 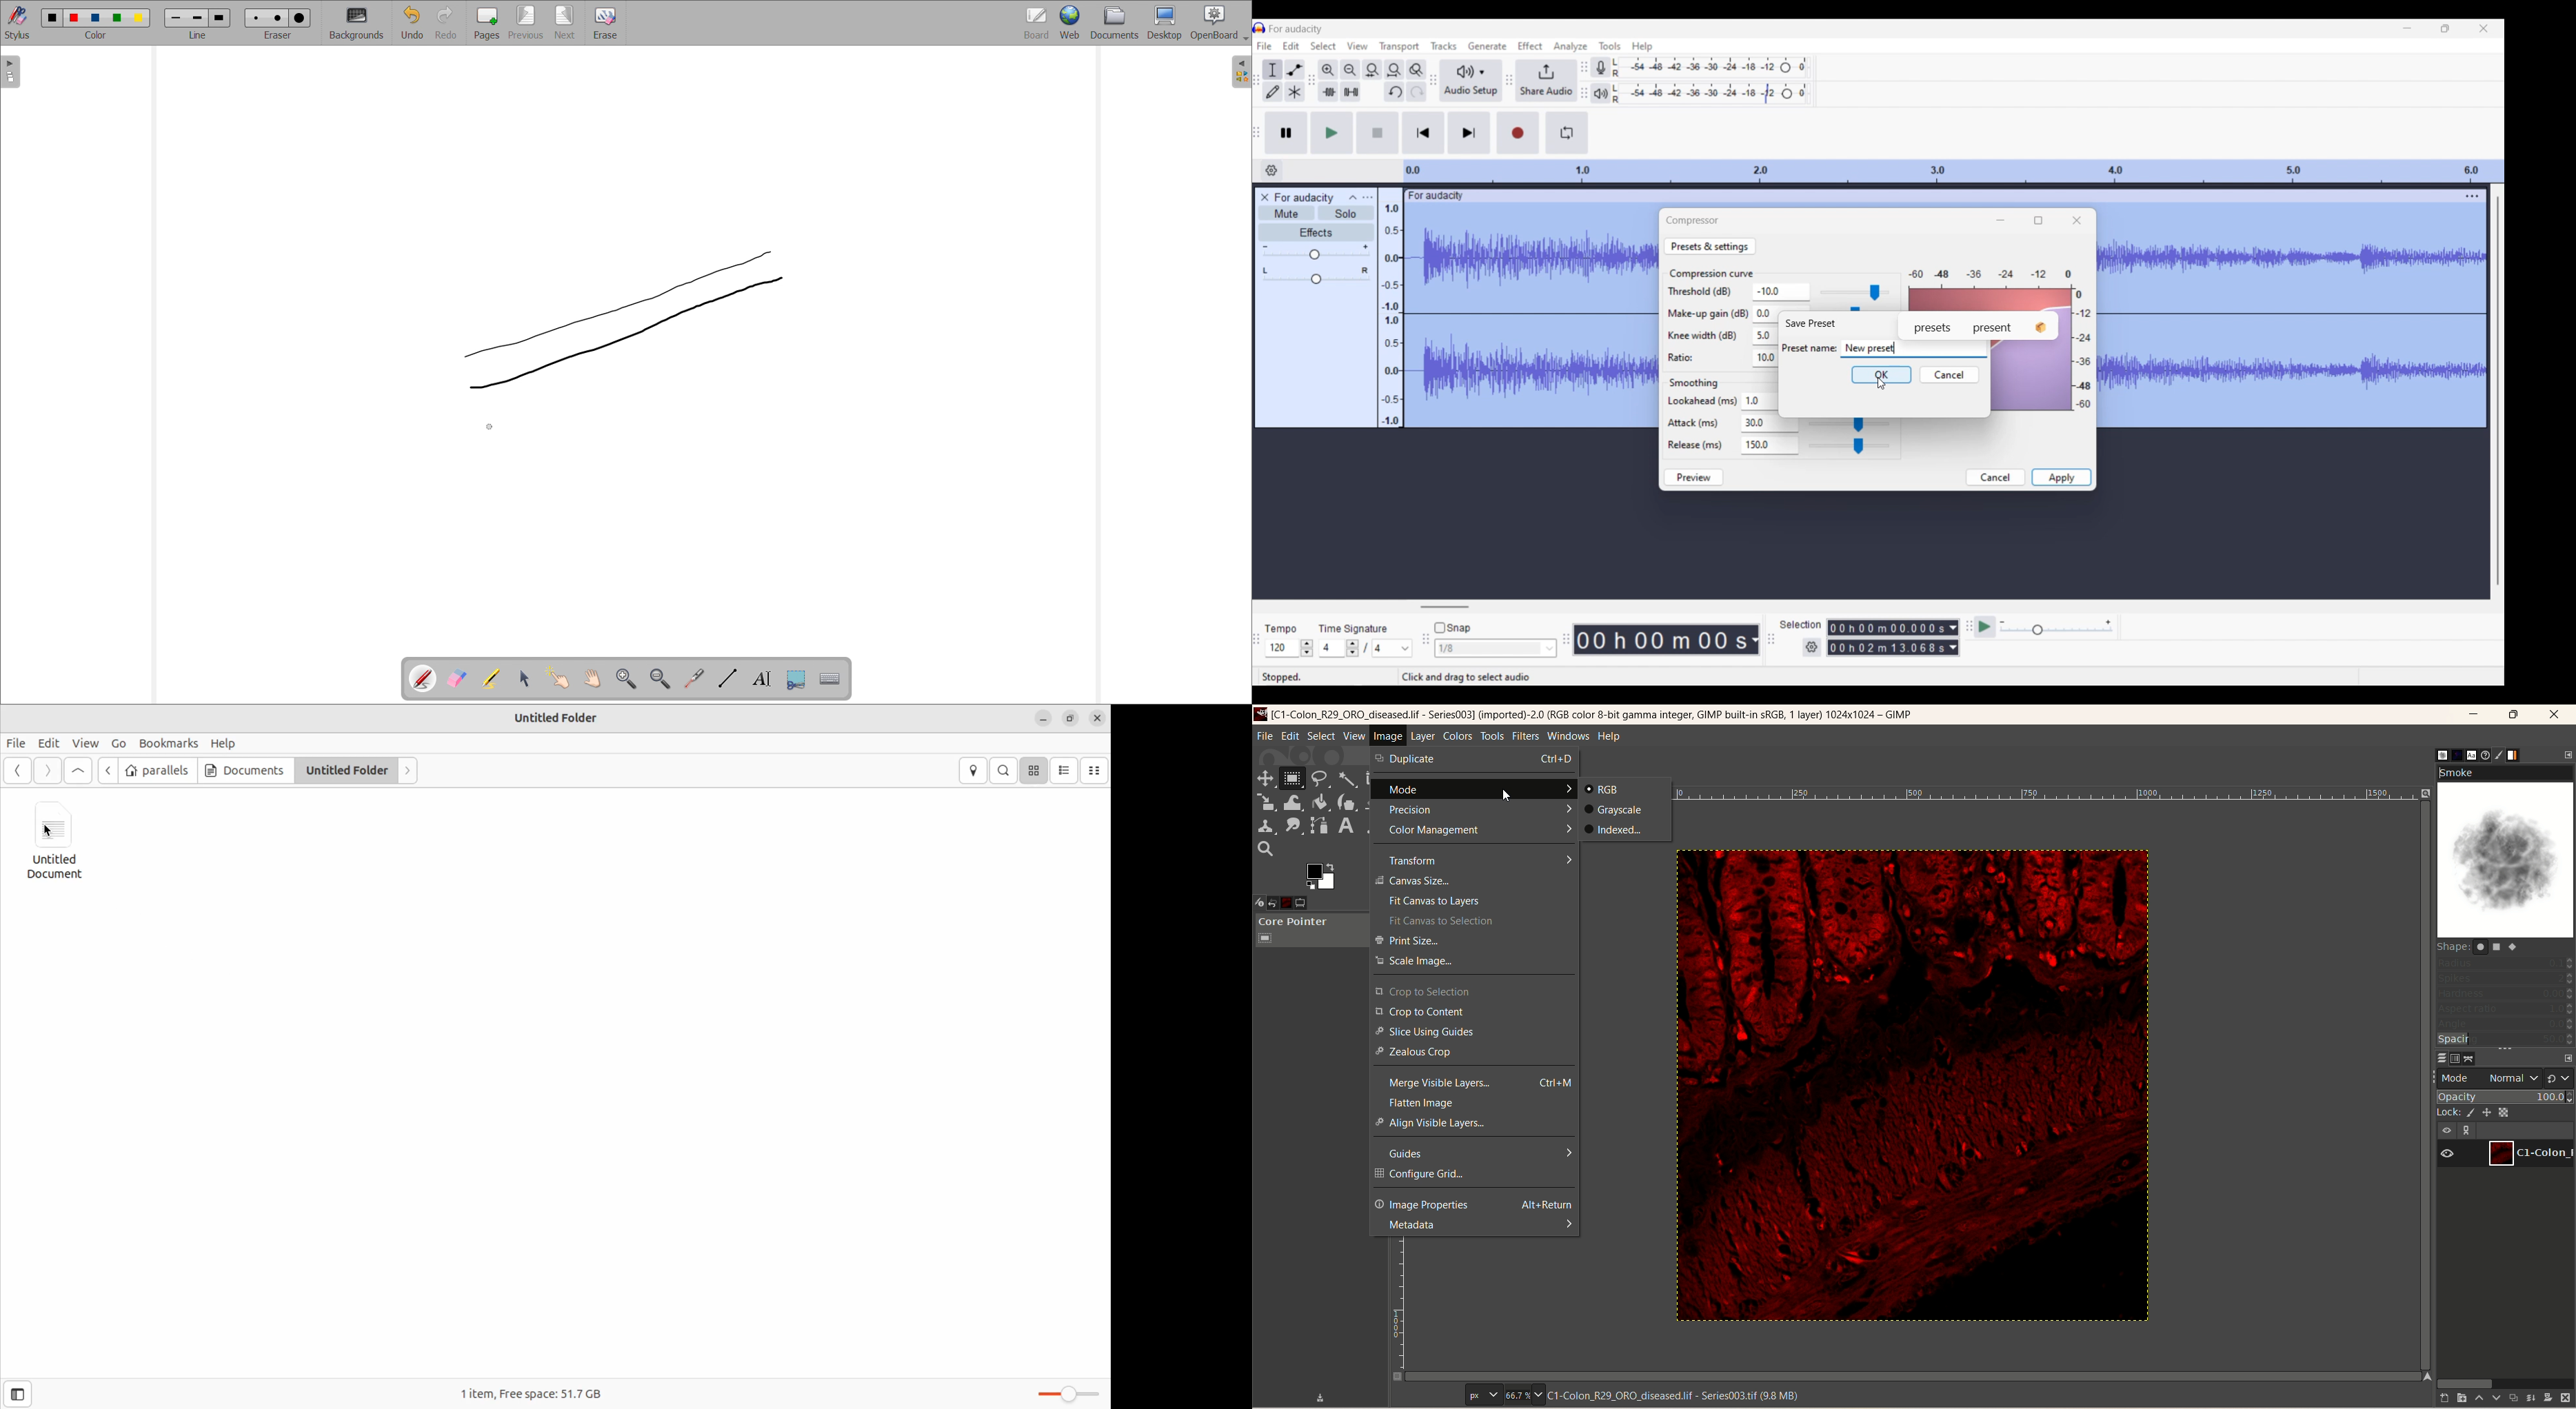 What do you see at coordinates (1328, 92) in the screenshot?
I see `Trim audio outside selection` at bounding box center [1328, 92].